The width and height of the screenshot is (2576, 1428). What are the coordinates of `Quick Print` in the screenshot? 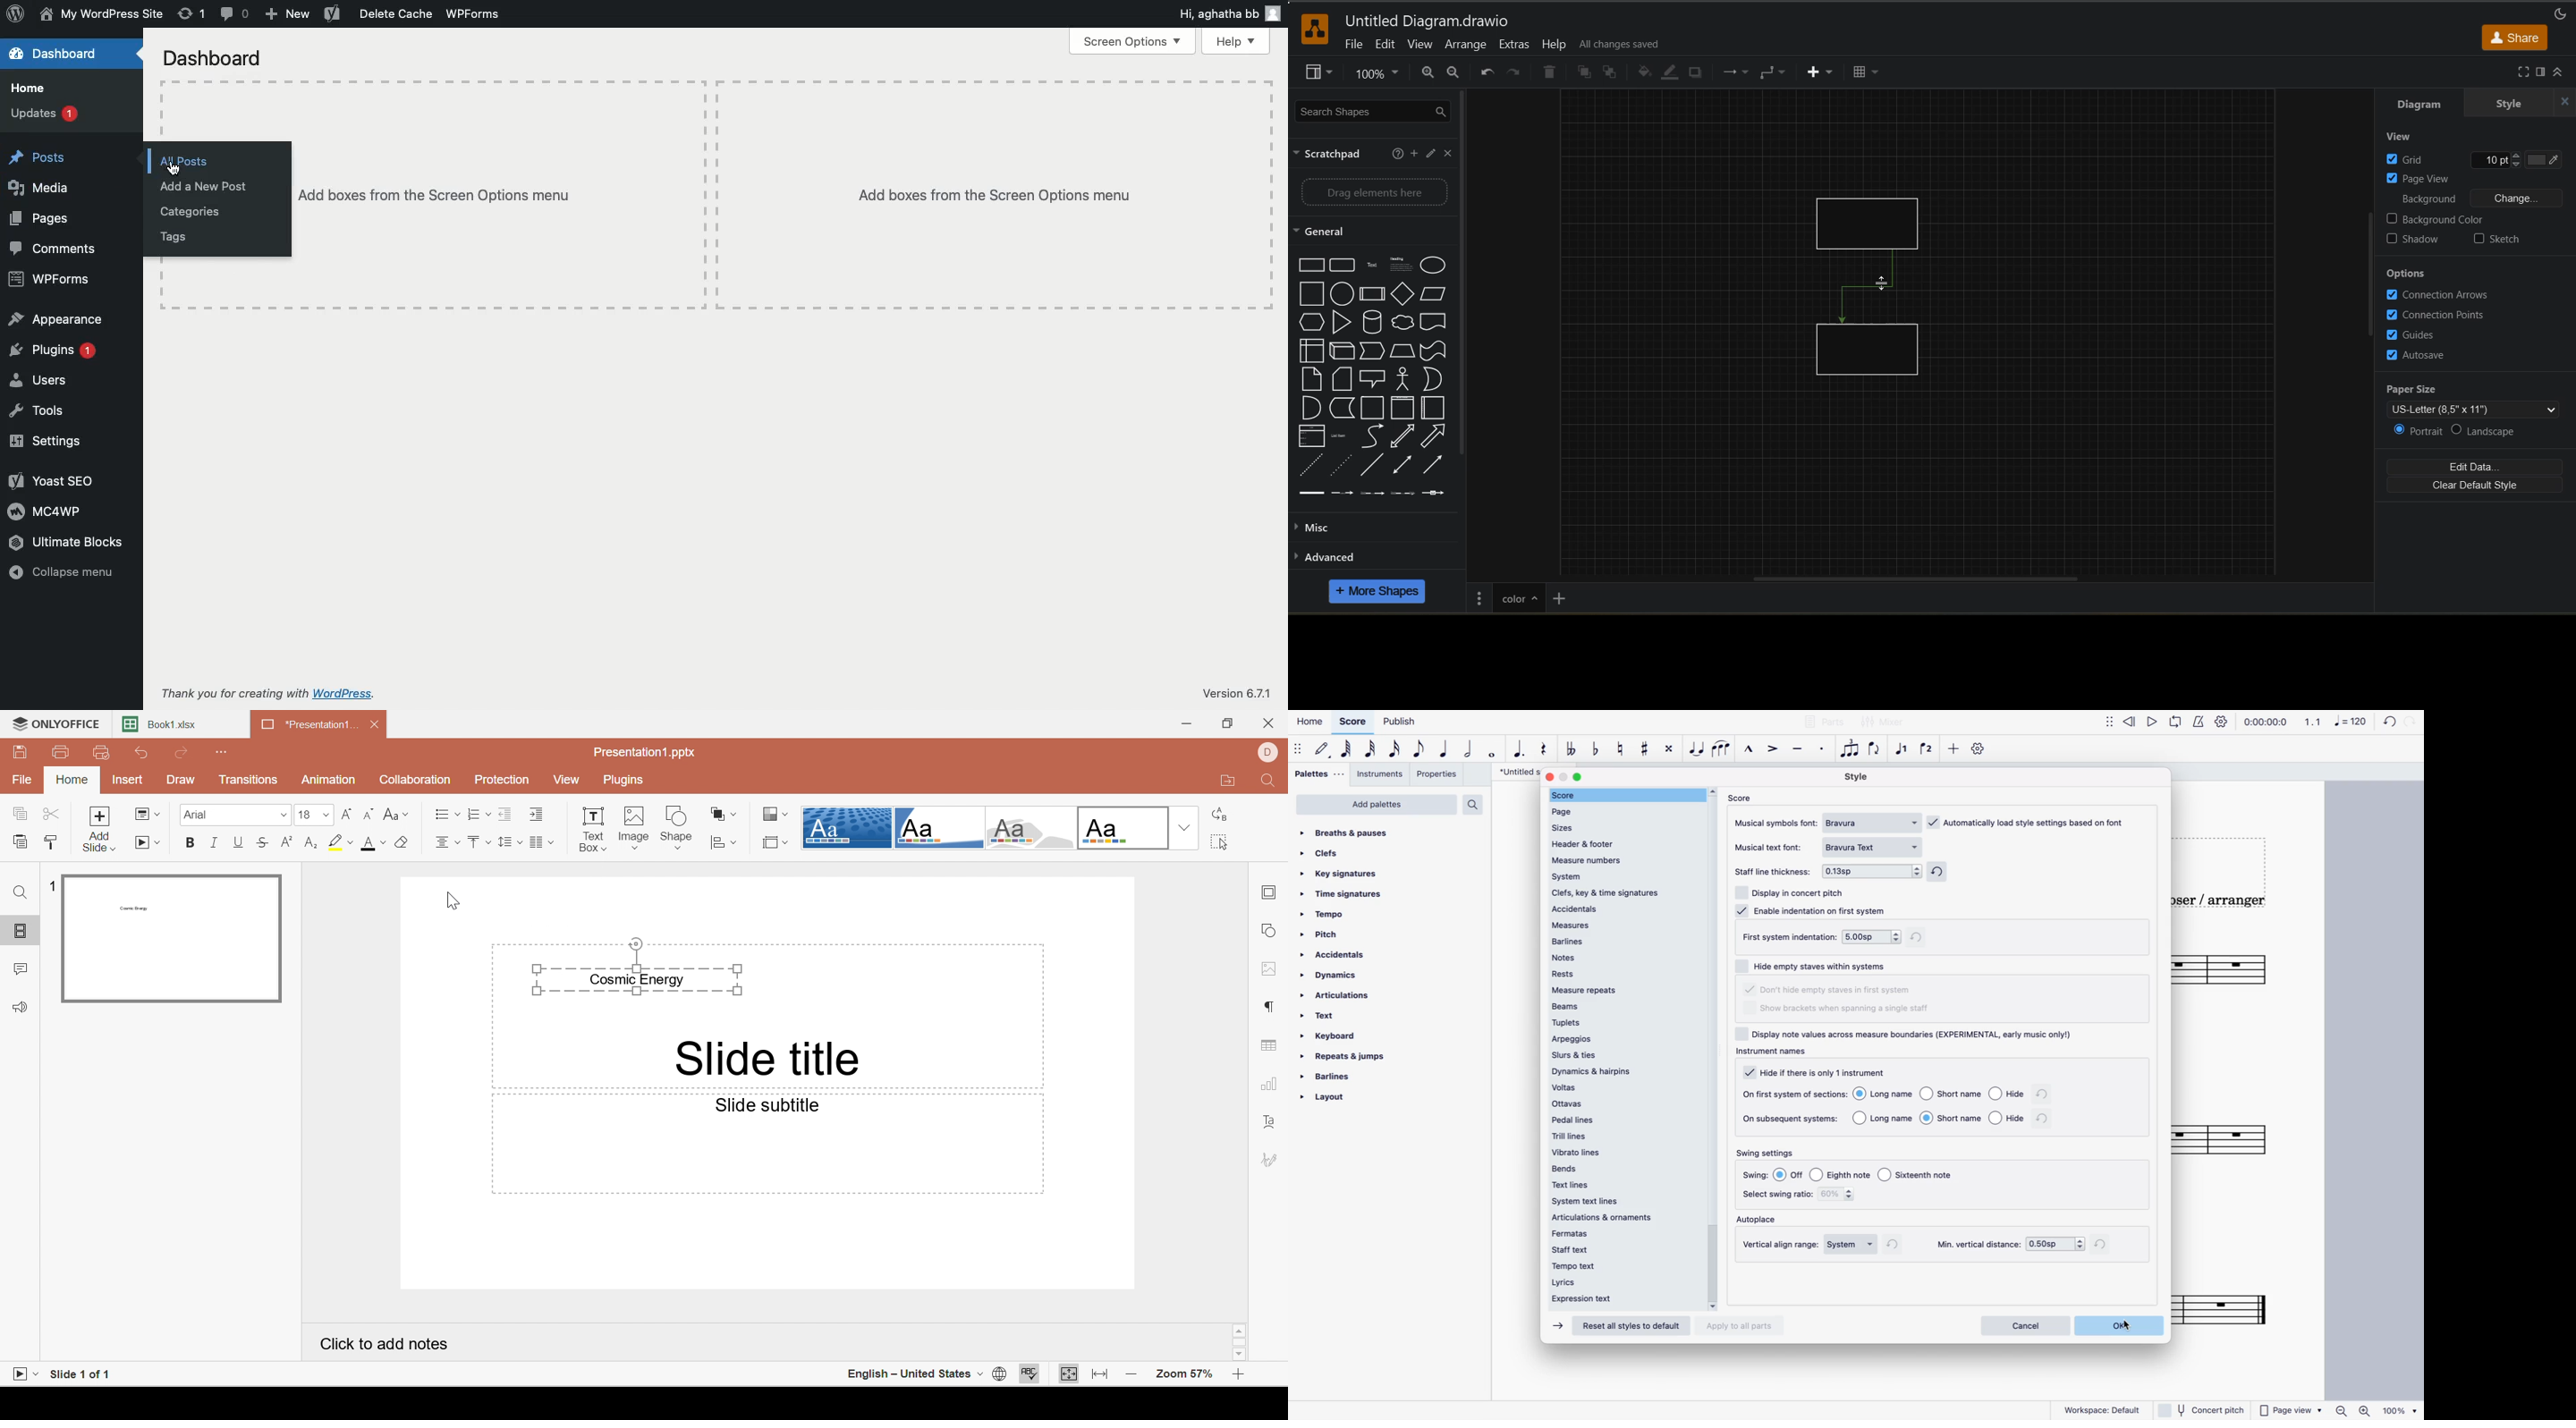 It's located at (100, 752).